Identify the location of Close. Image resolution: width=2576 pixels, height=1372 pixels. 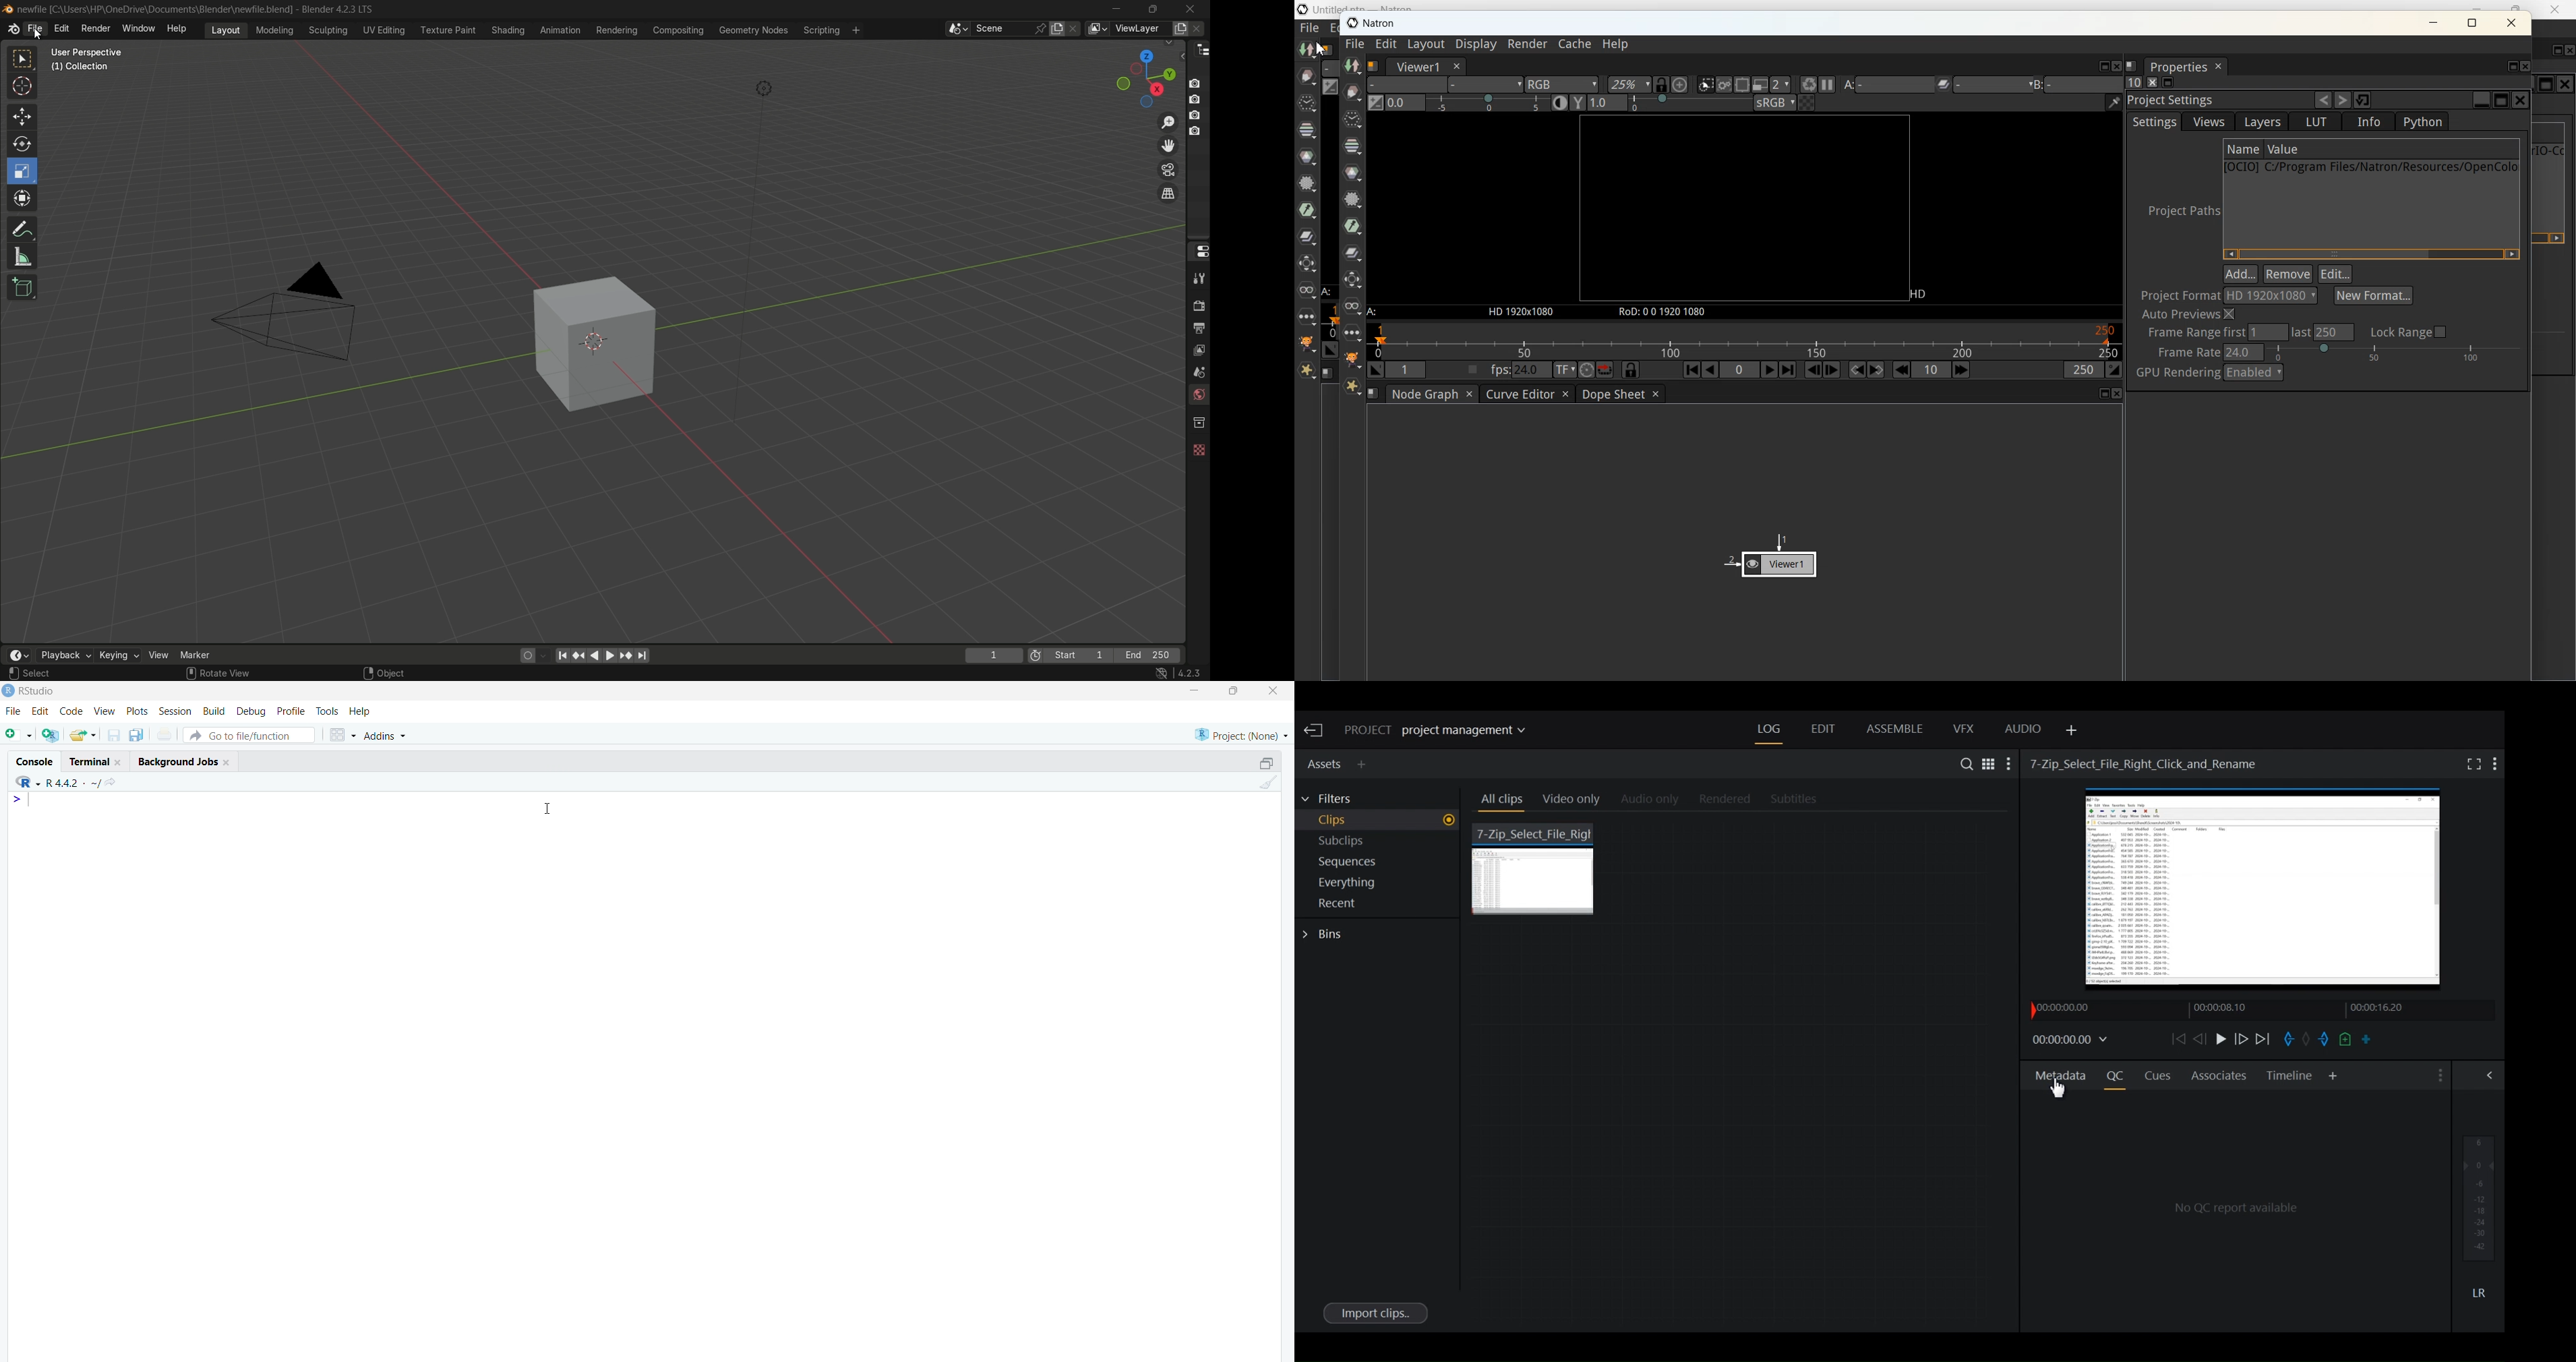
(1271, 690).